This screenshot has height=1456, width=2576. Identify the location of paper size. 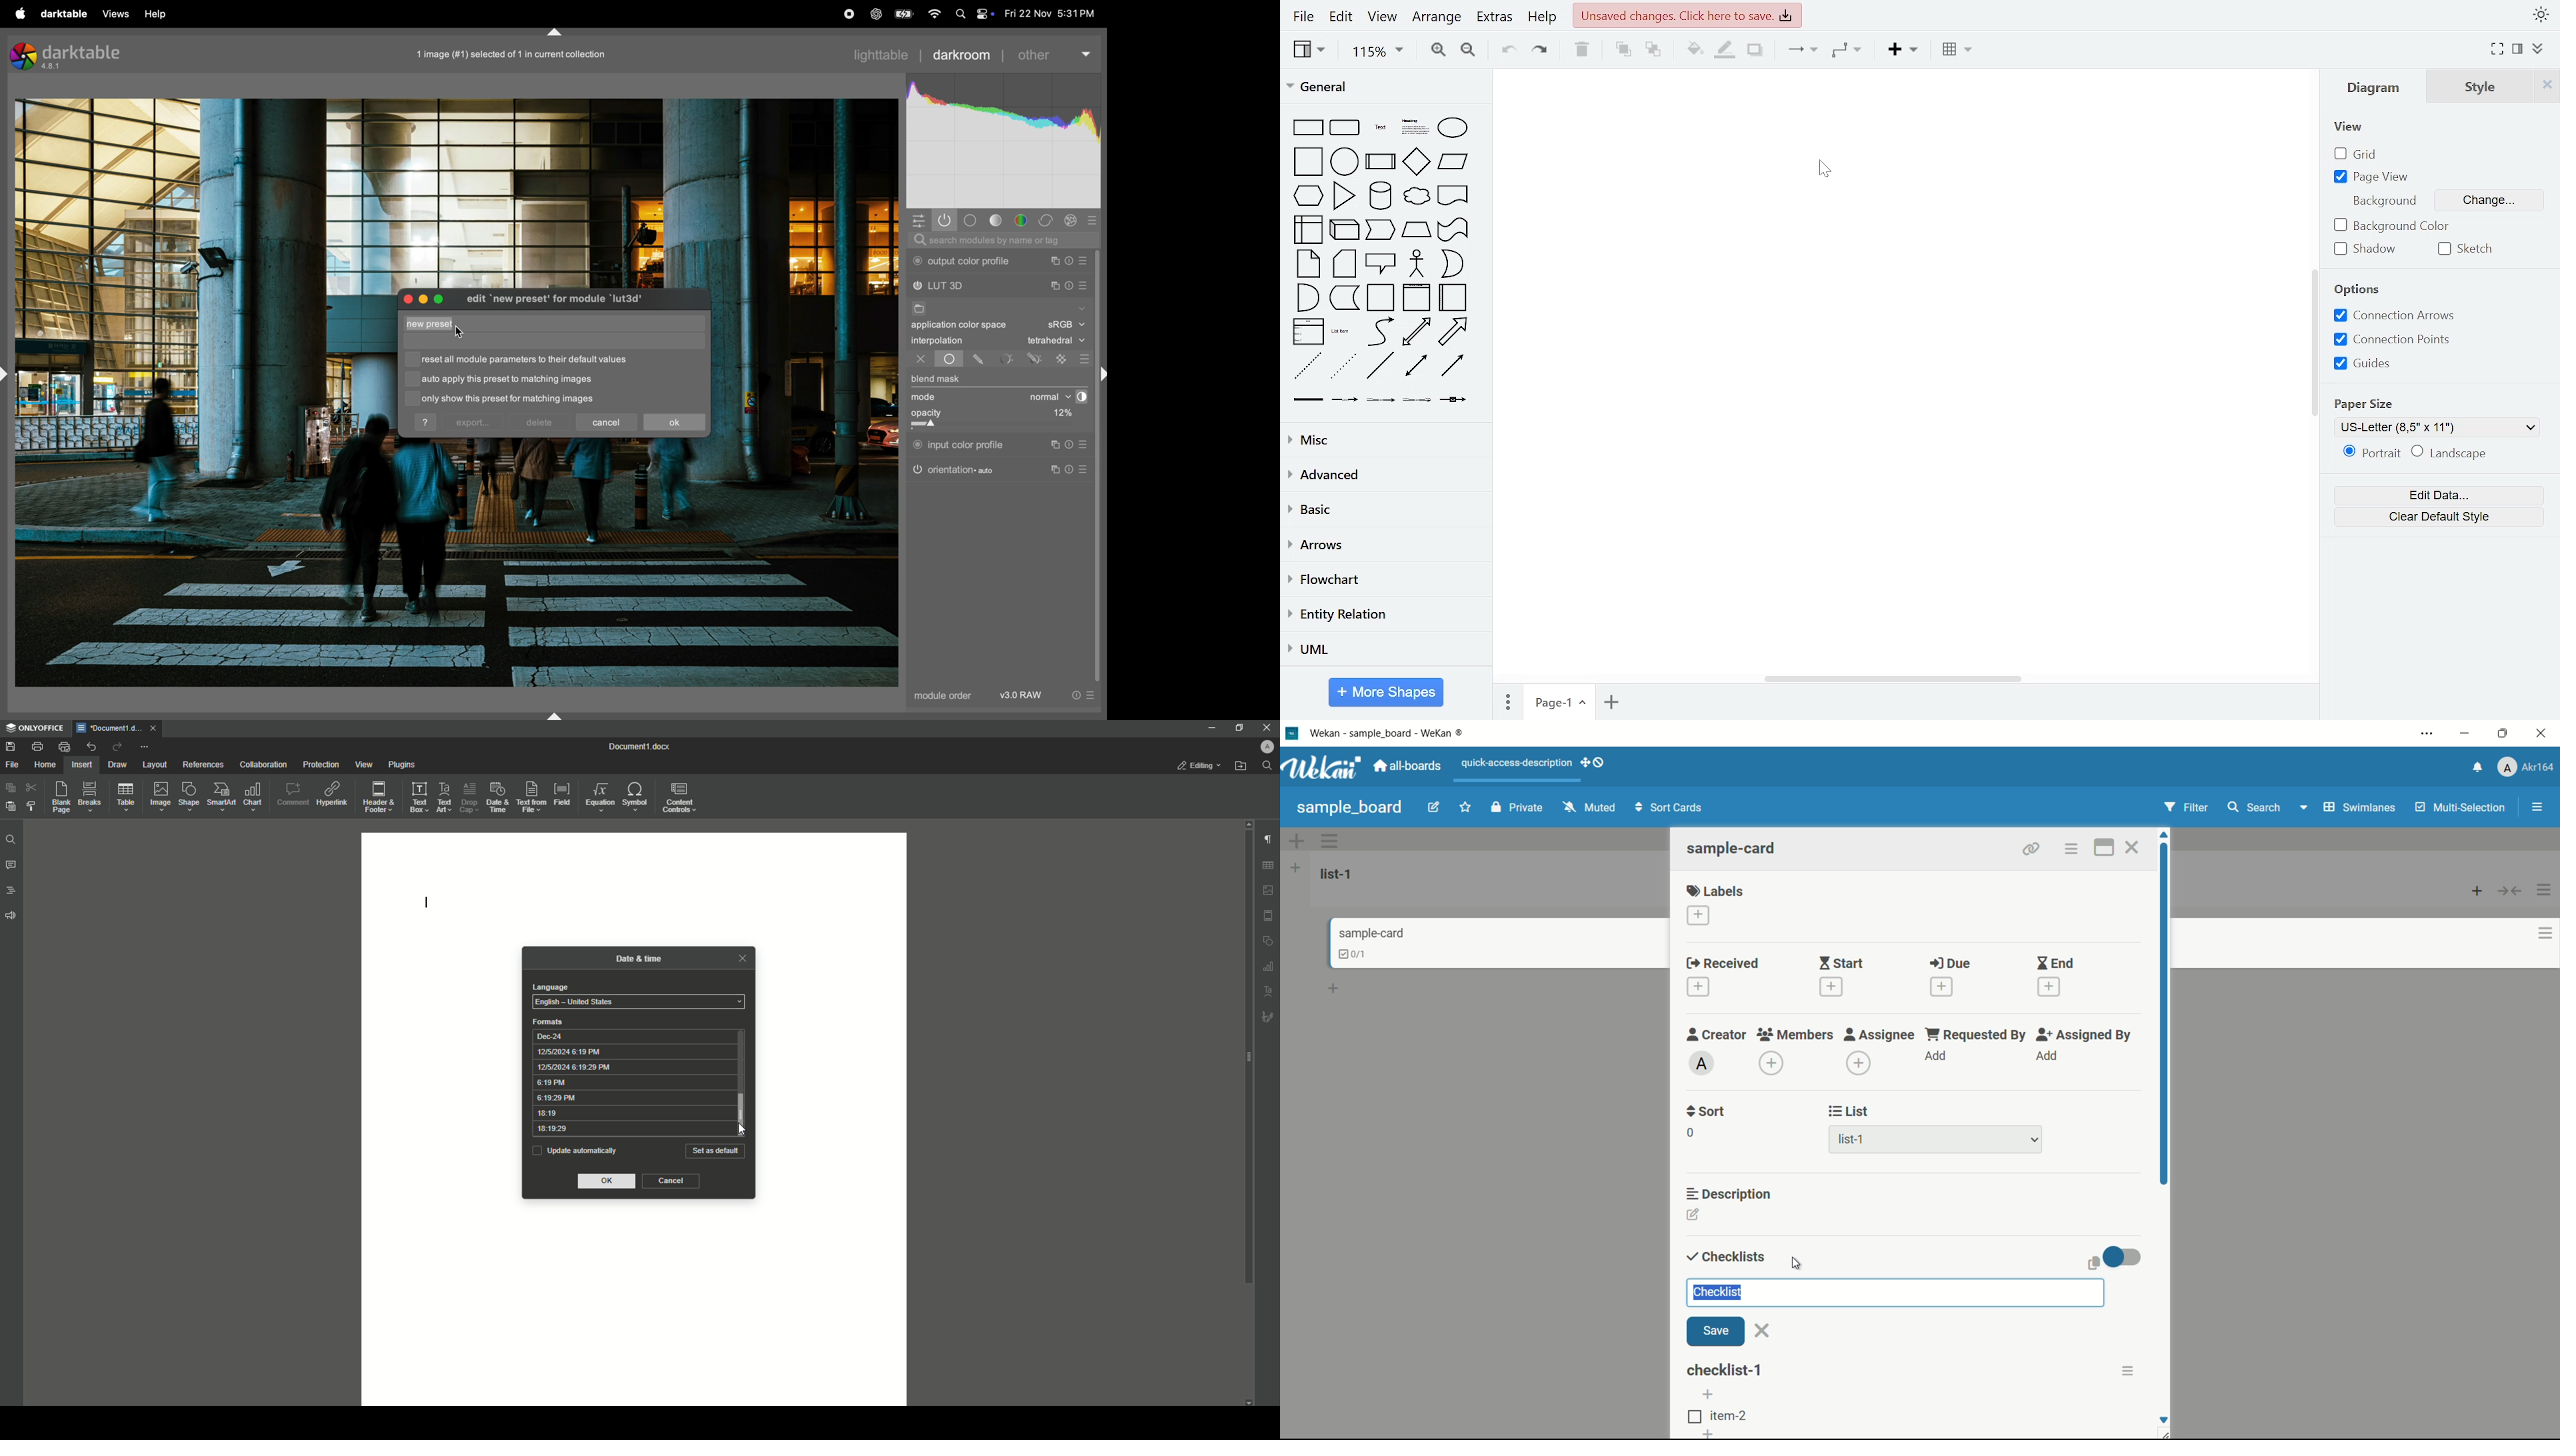
(2367, 405).